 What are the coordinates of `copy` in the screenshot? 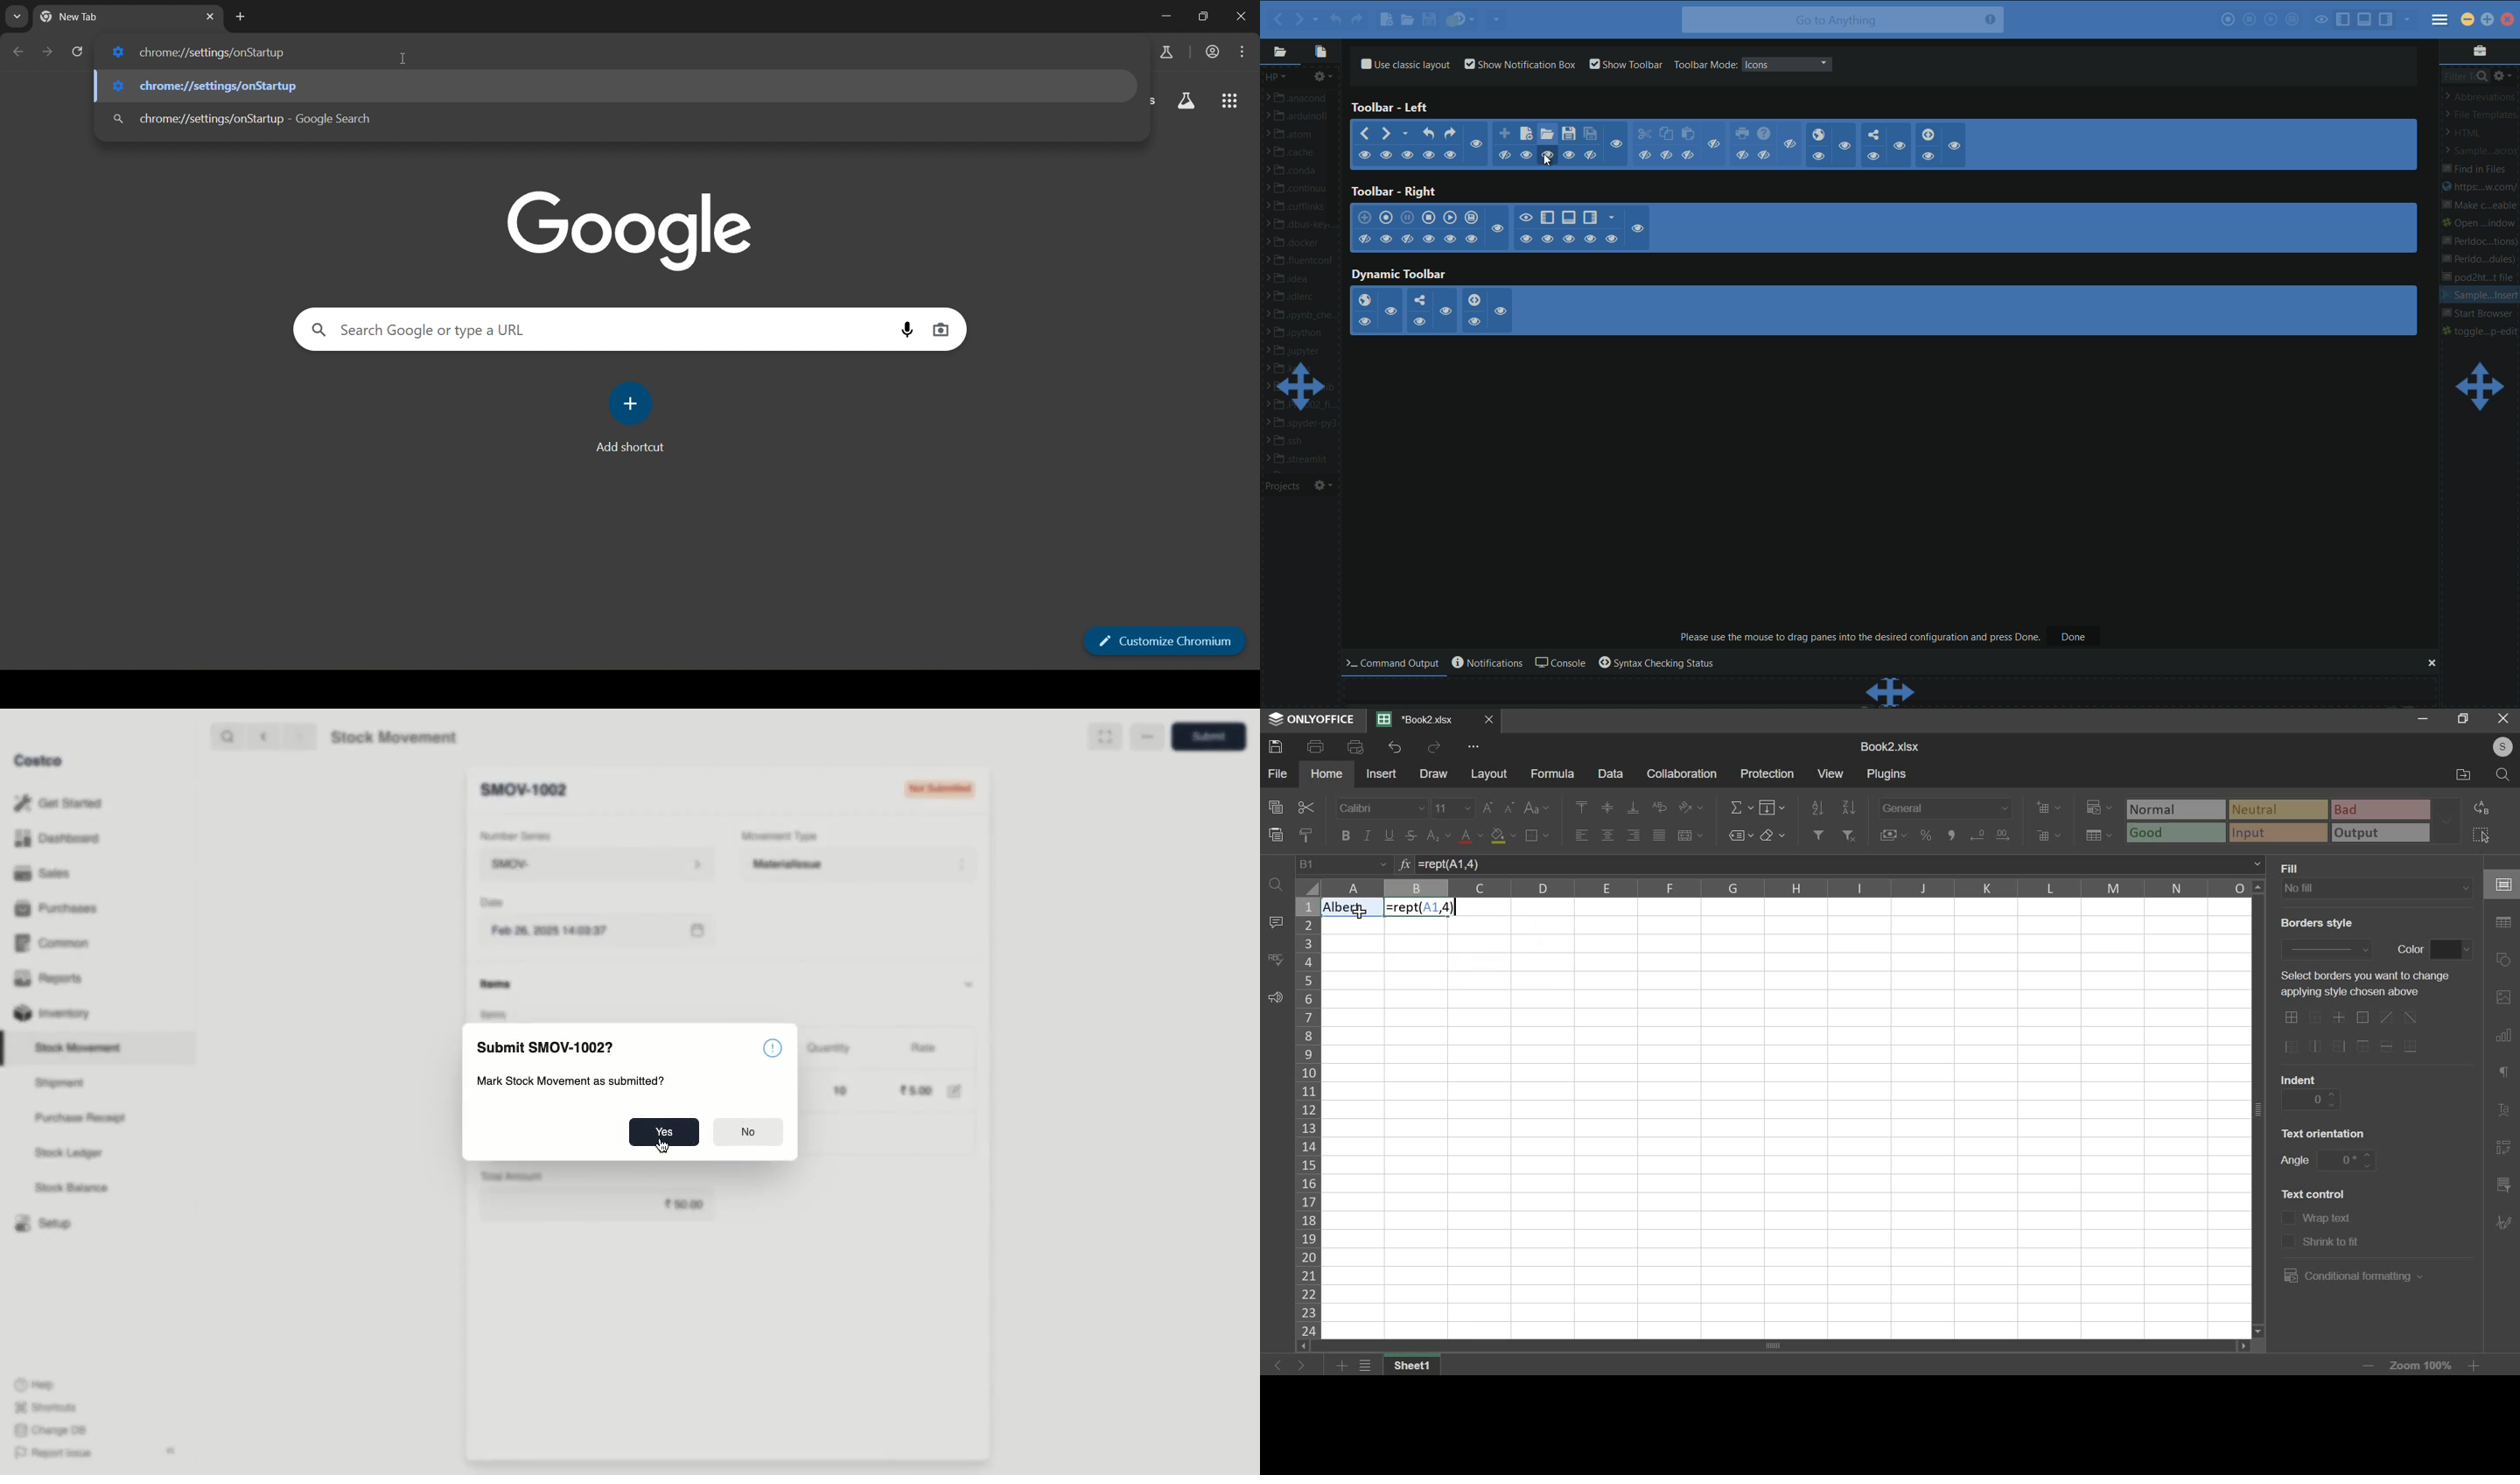 It's located at (1666, 135).